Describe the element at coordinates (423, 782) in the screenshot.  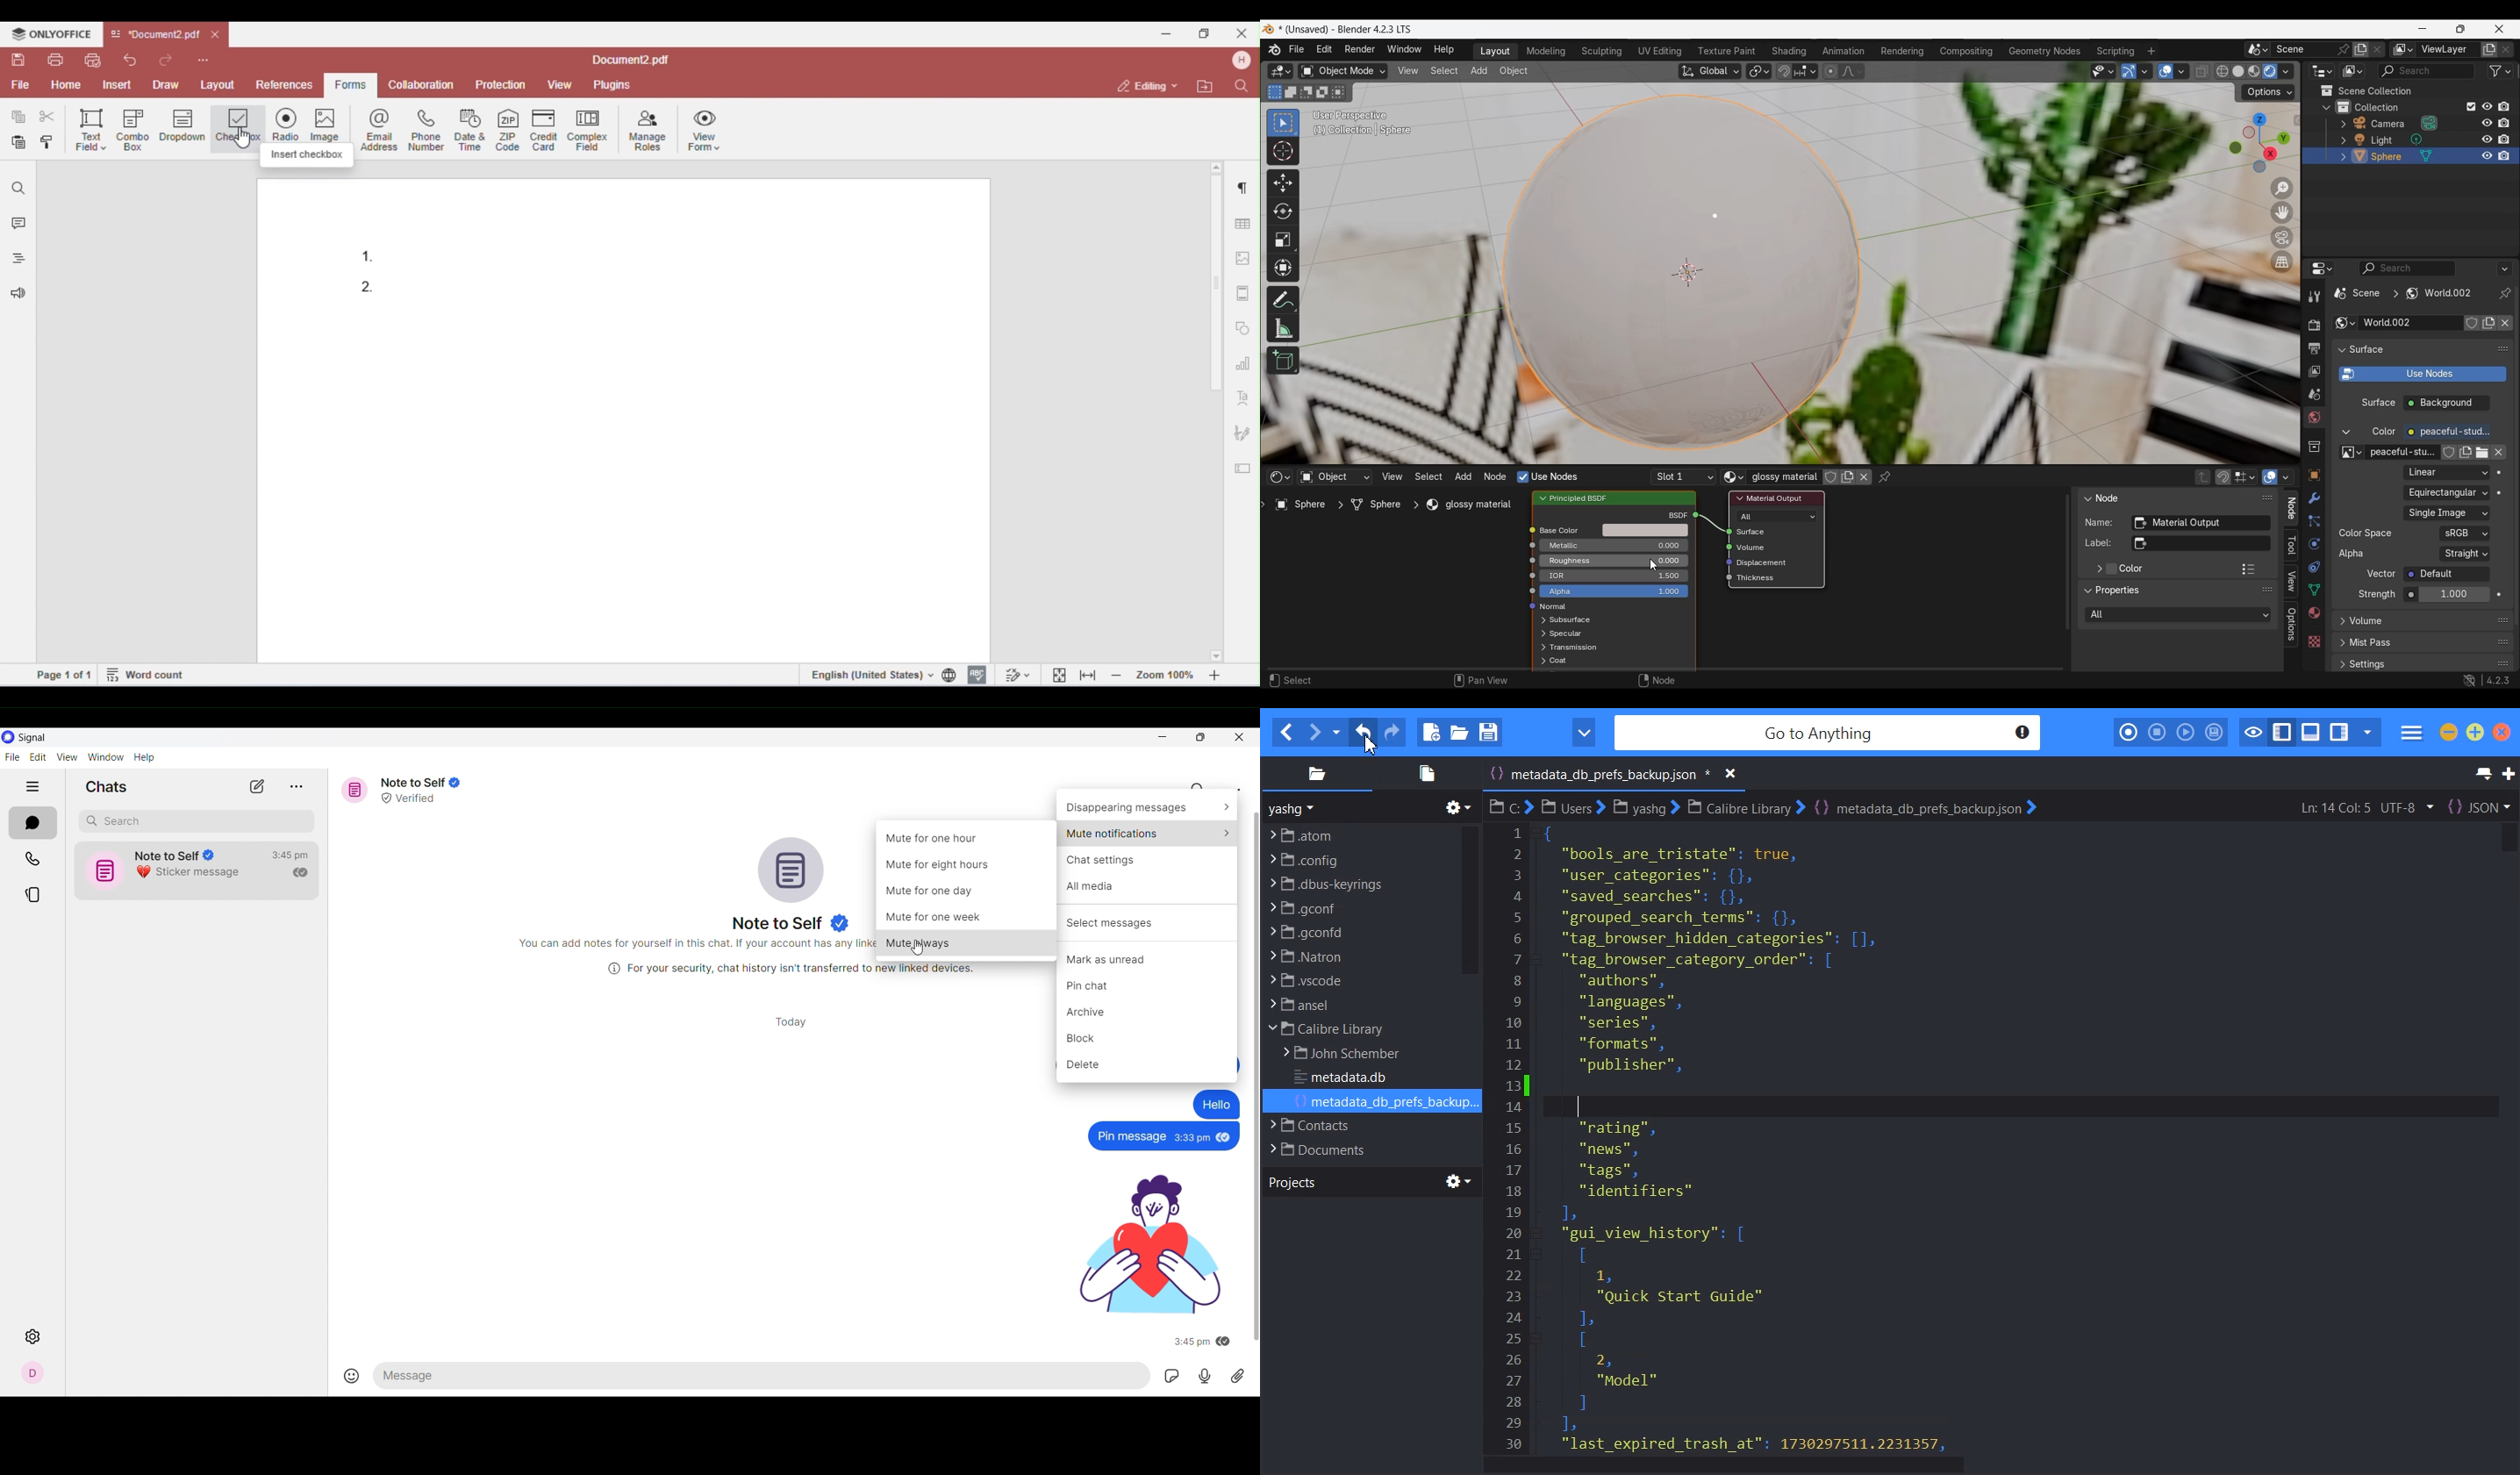
I see `Note to Self ` at that location.